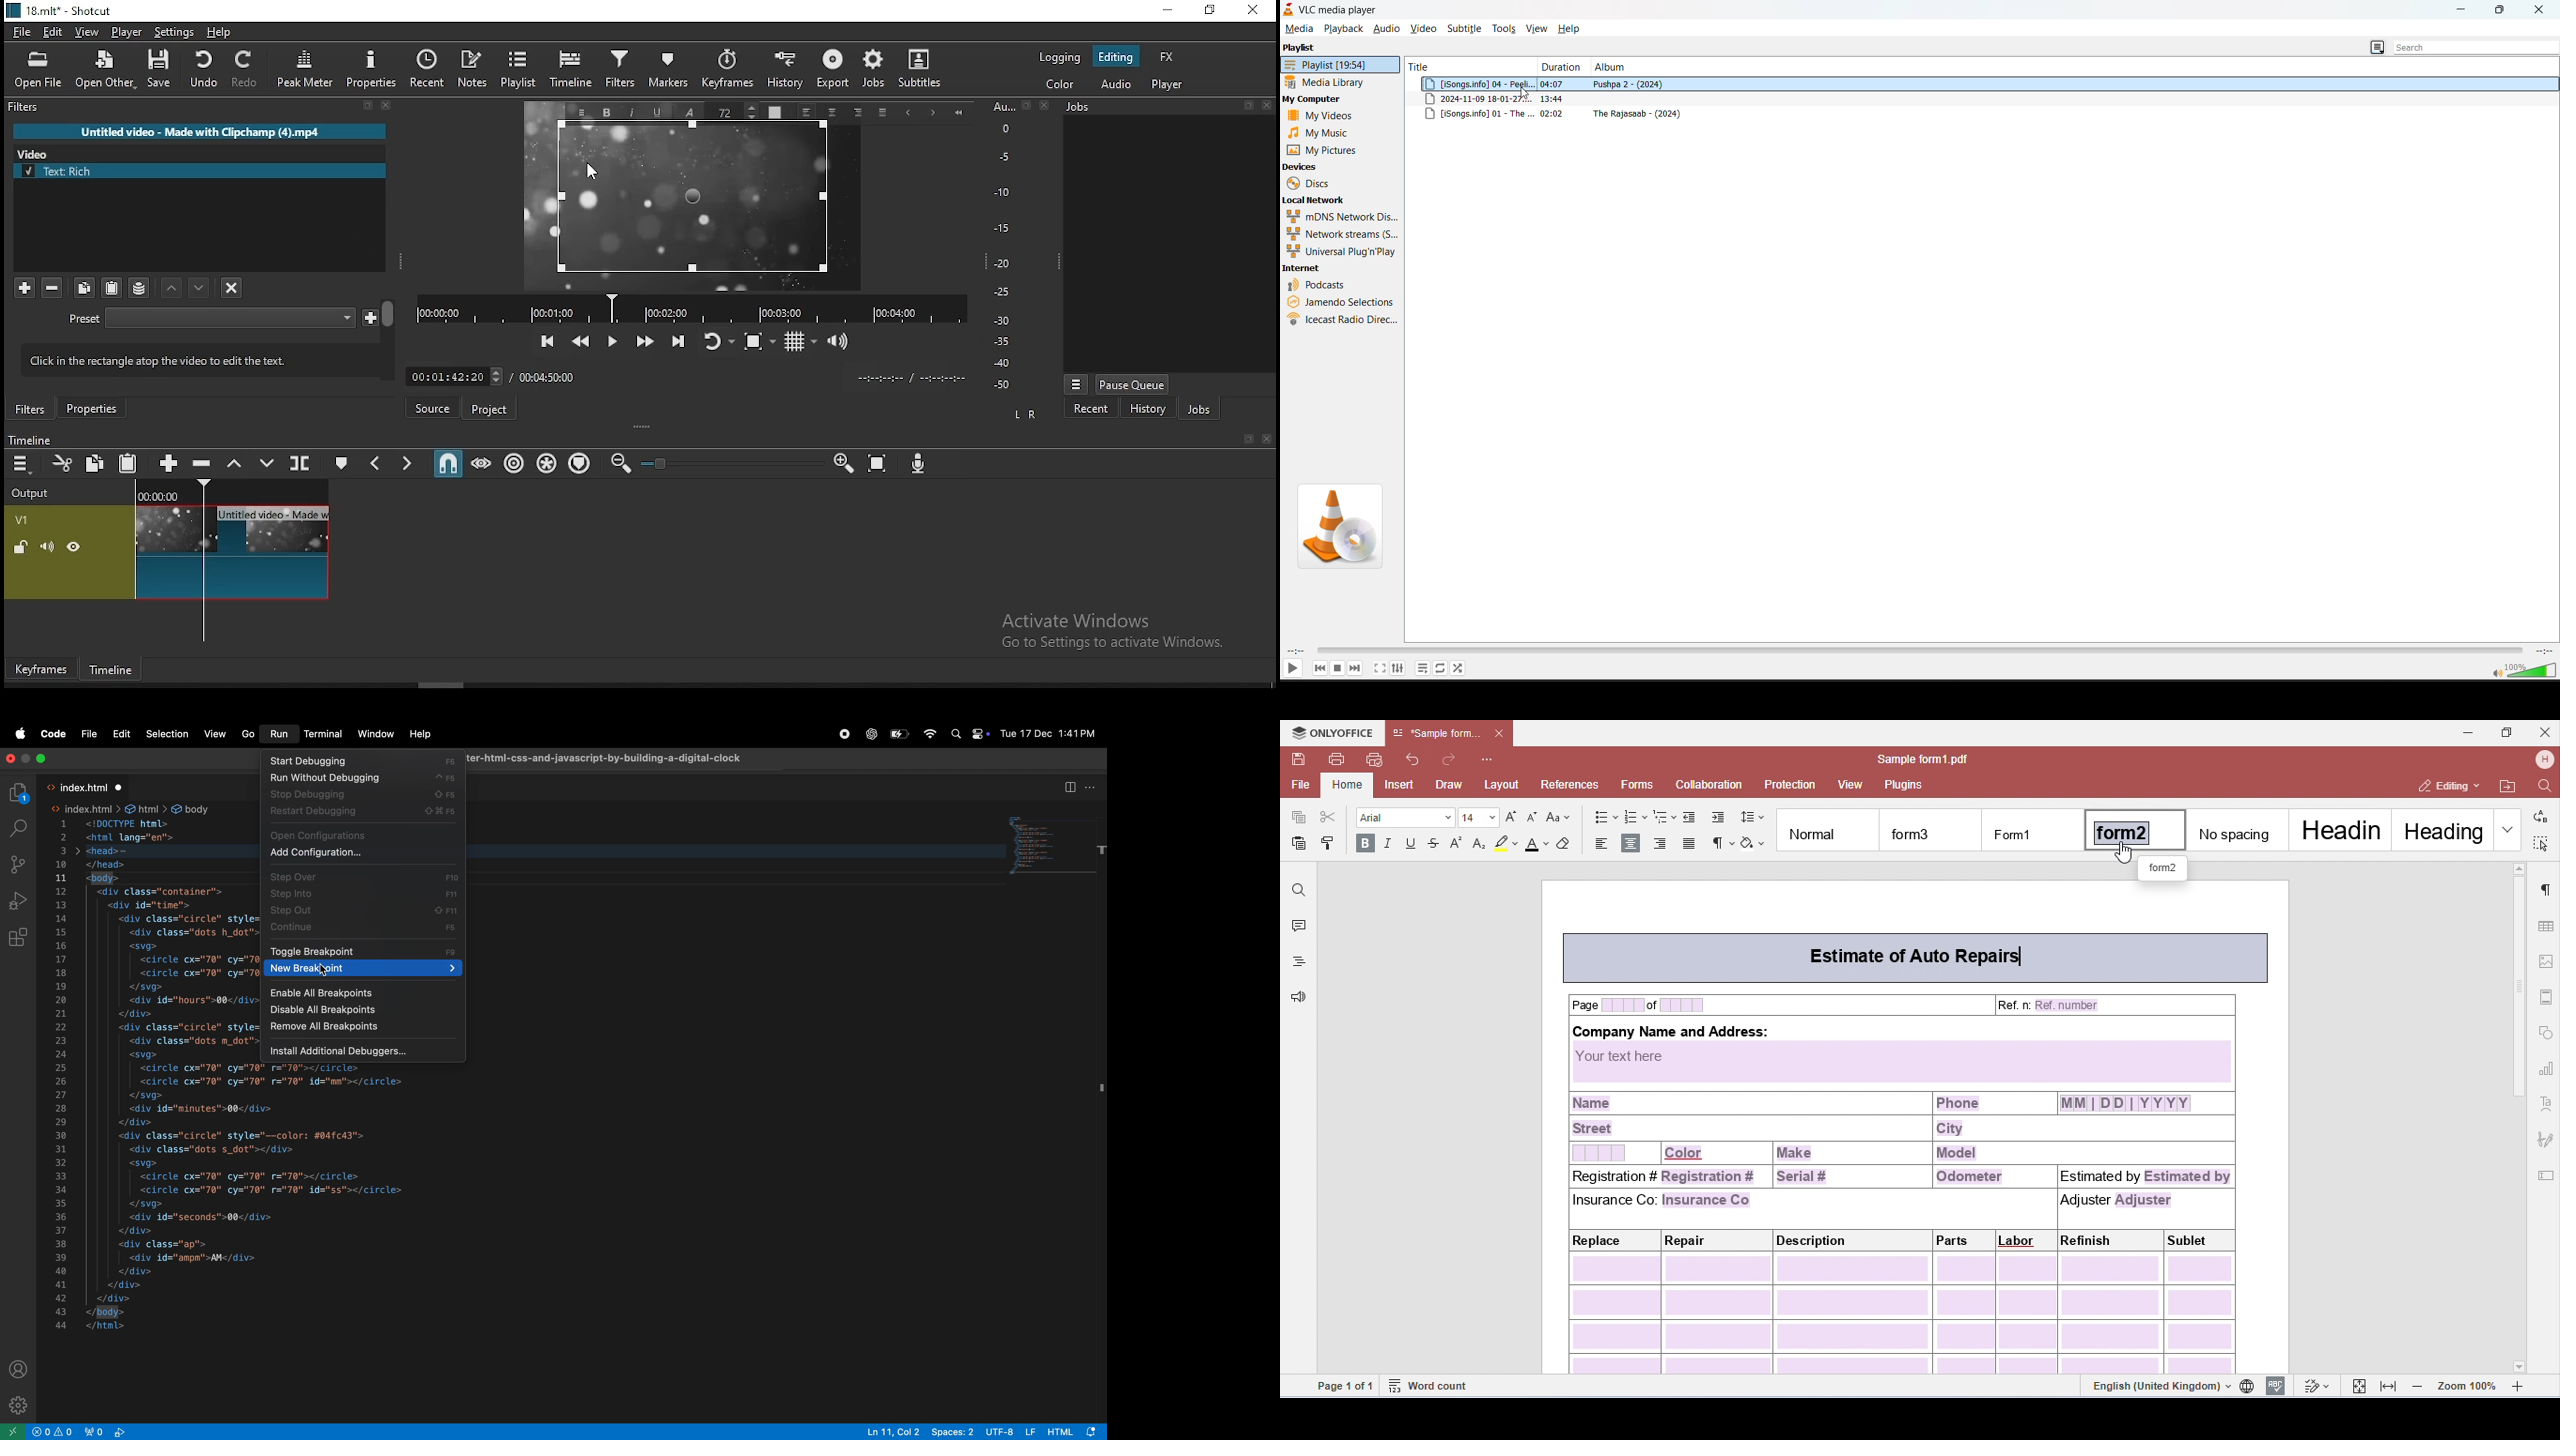 This screenshot has height=1456, width=2576. Describe the element at coordinates (305, 68) in the screenshot. I see `peak meter` at that location.